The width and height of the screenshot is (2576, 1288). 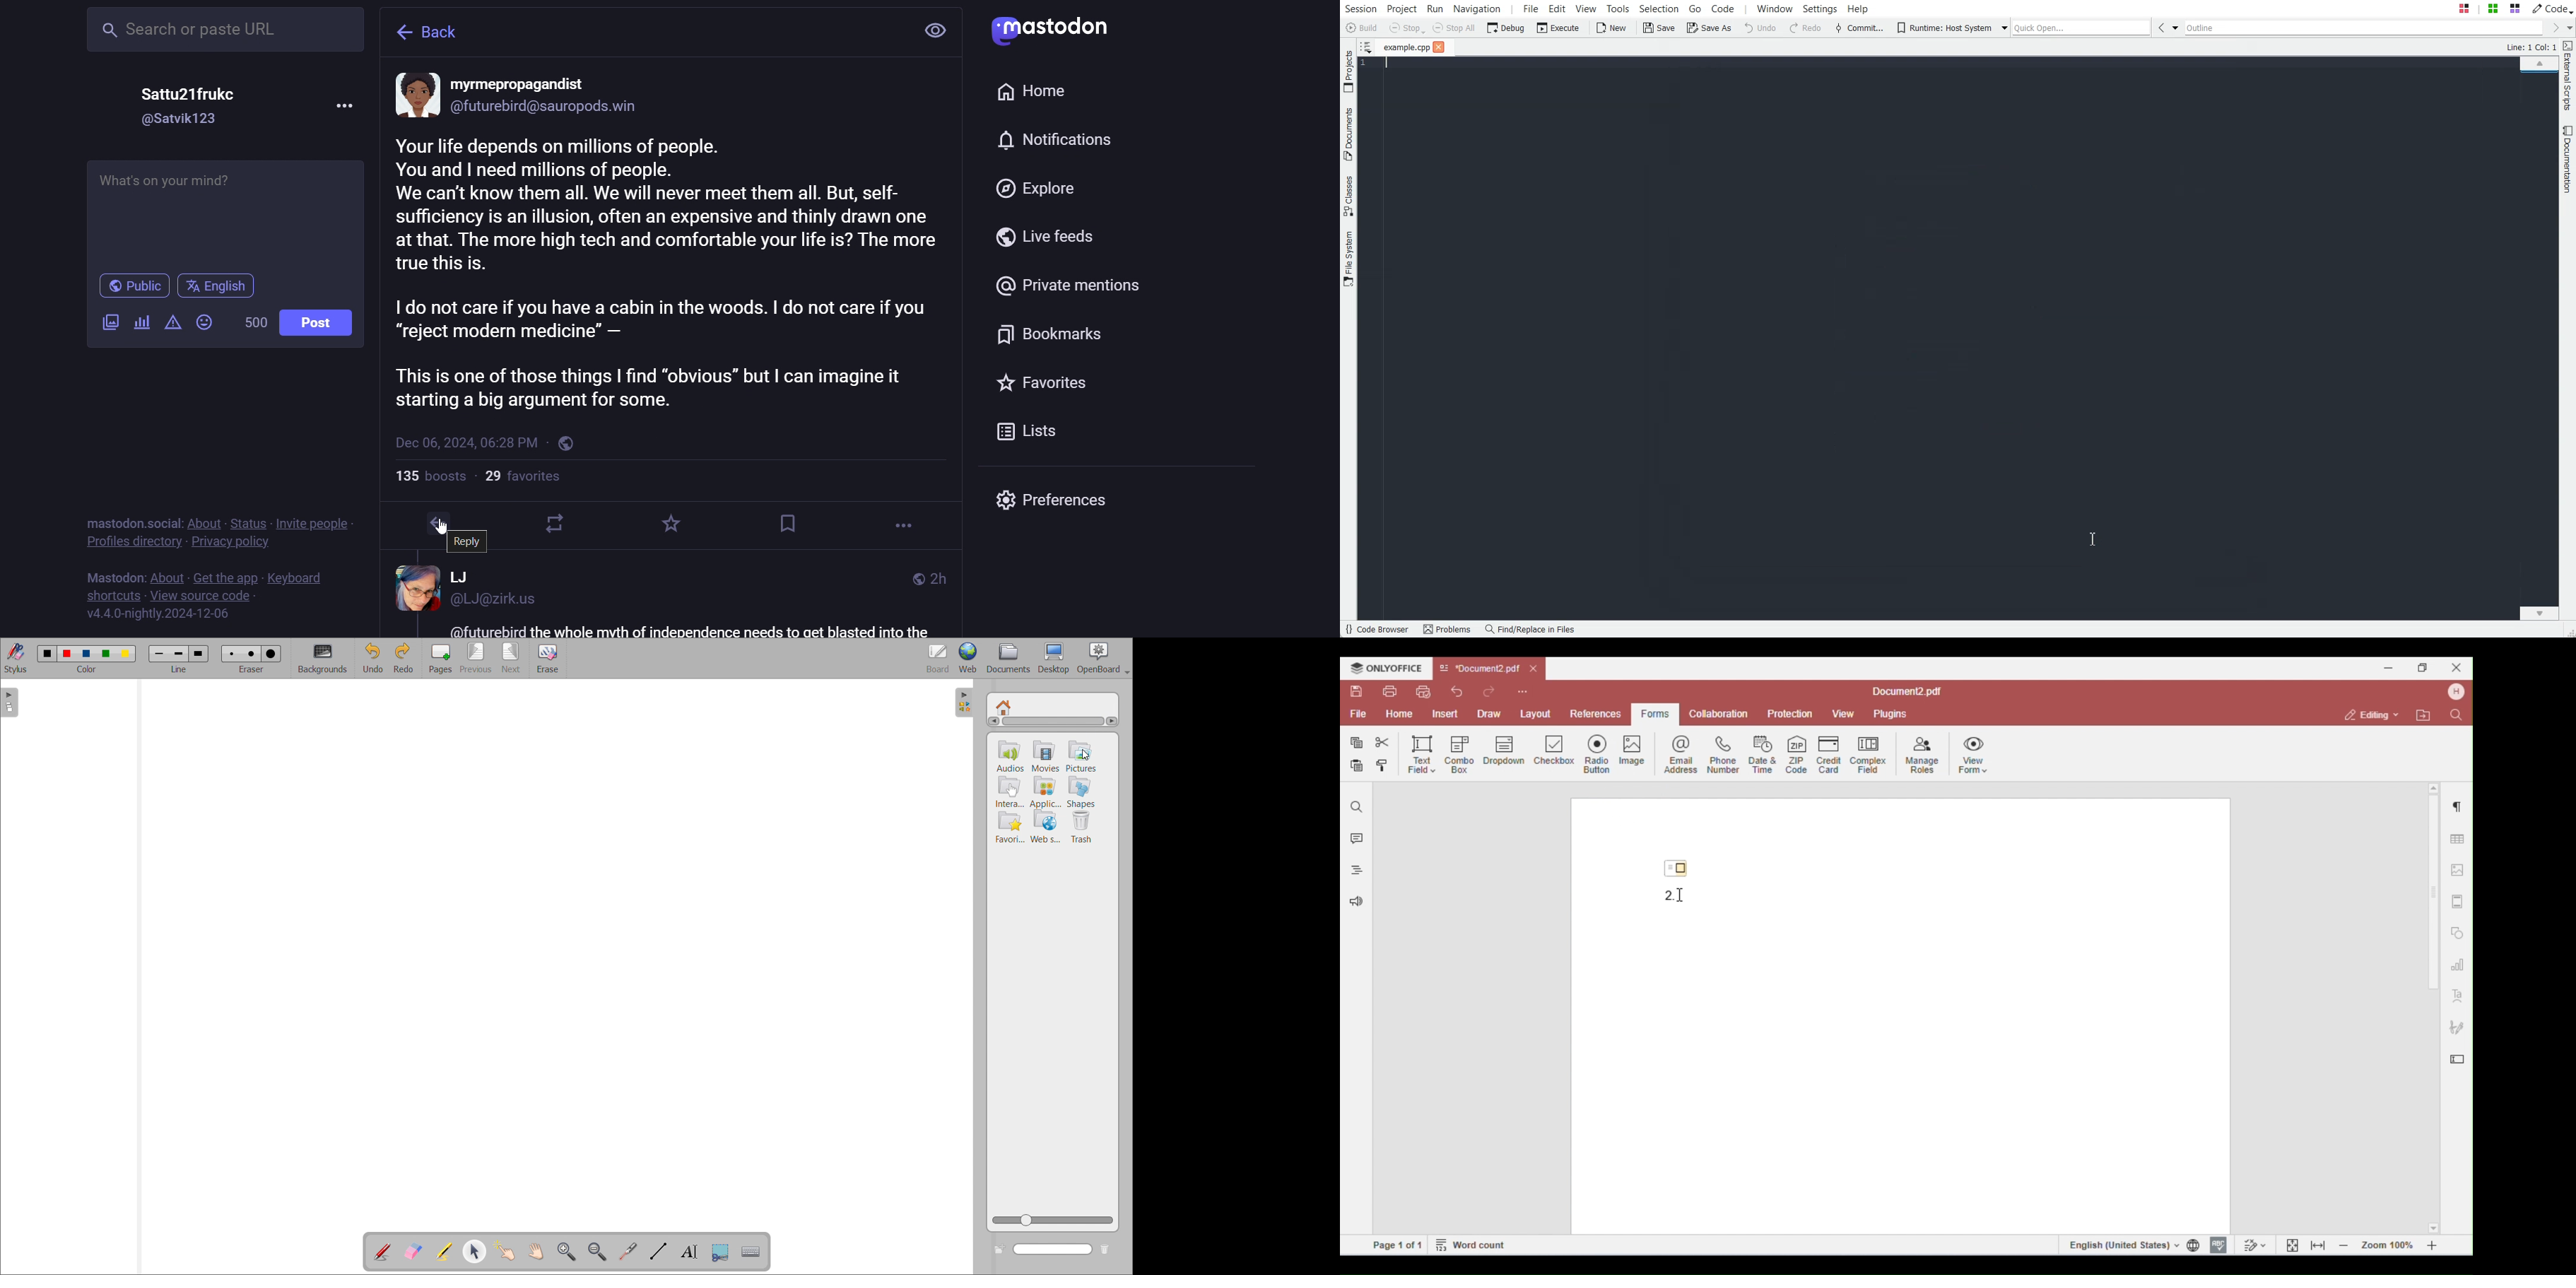 What do you see at coordinates (1361, 28) in the screenshot?
I see `Build` at bounding box center [1361, 28].